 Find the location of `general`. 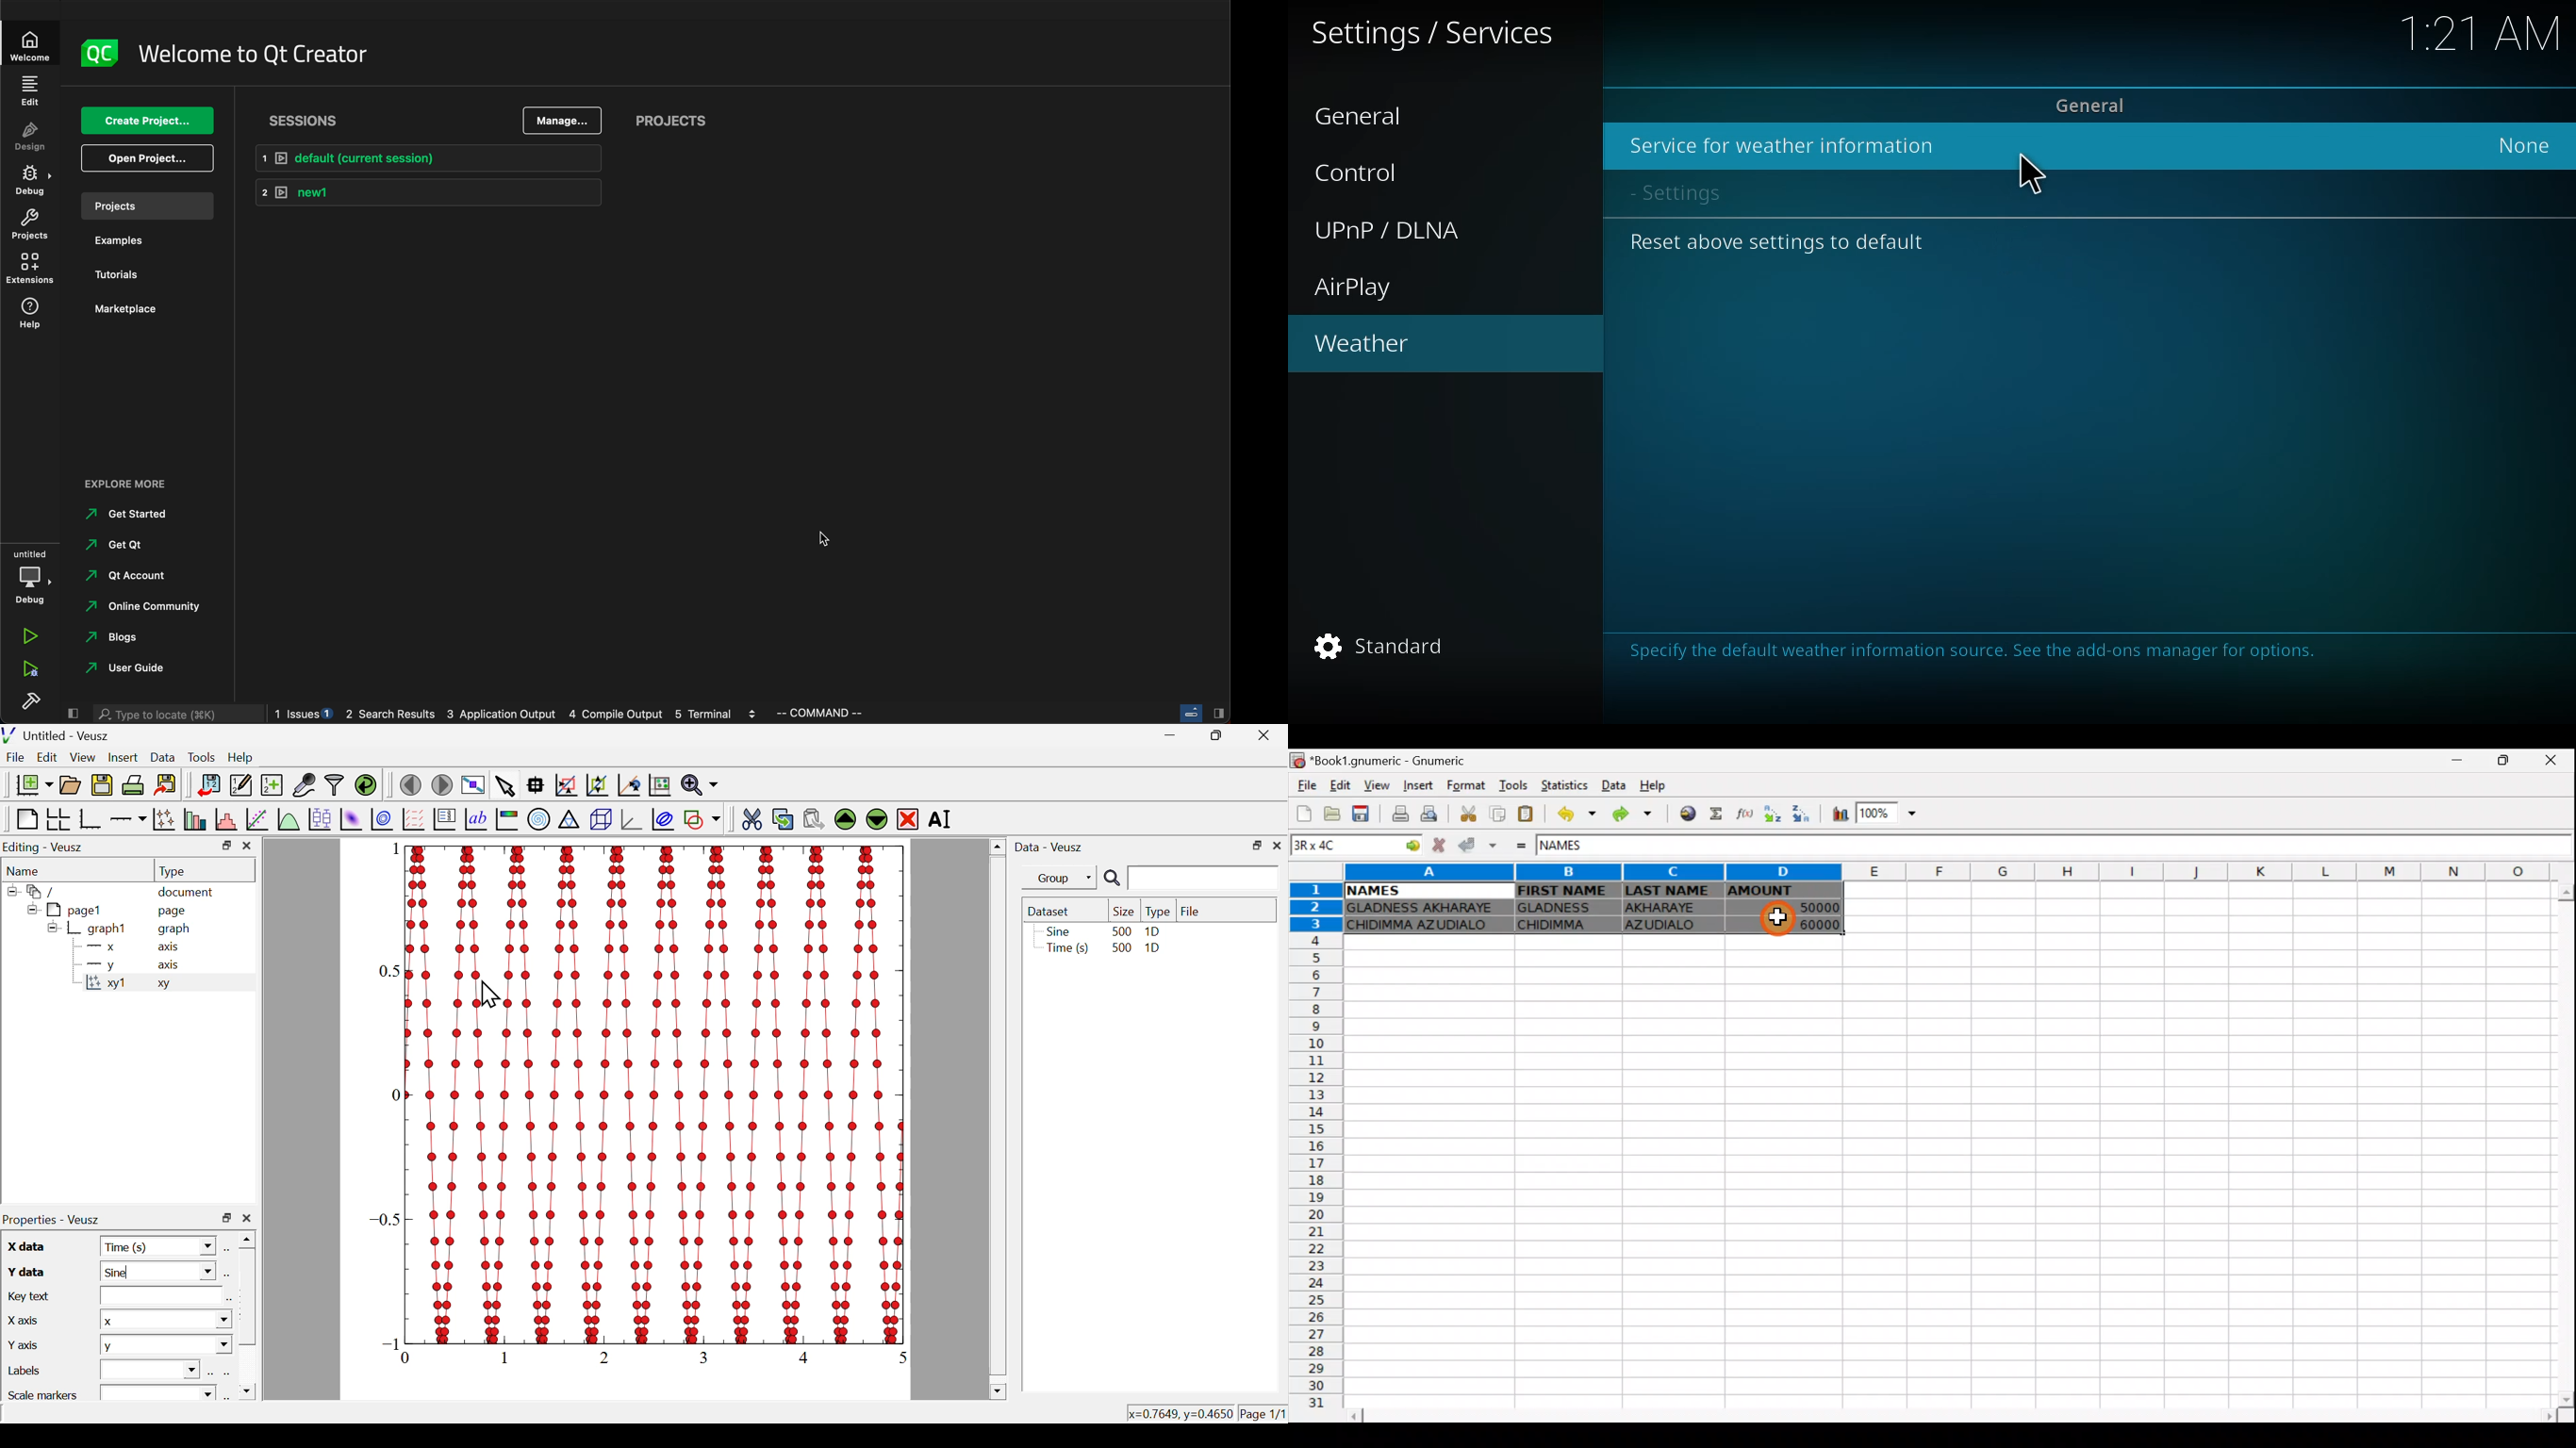

general is located at coordinates (1366, 117).